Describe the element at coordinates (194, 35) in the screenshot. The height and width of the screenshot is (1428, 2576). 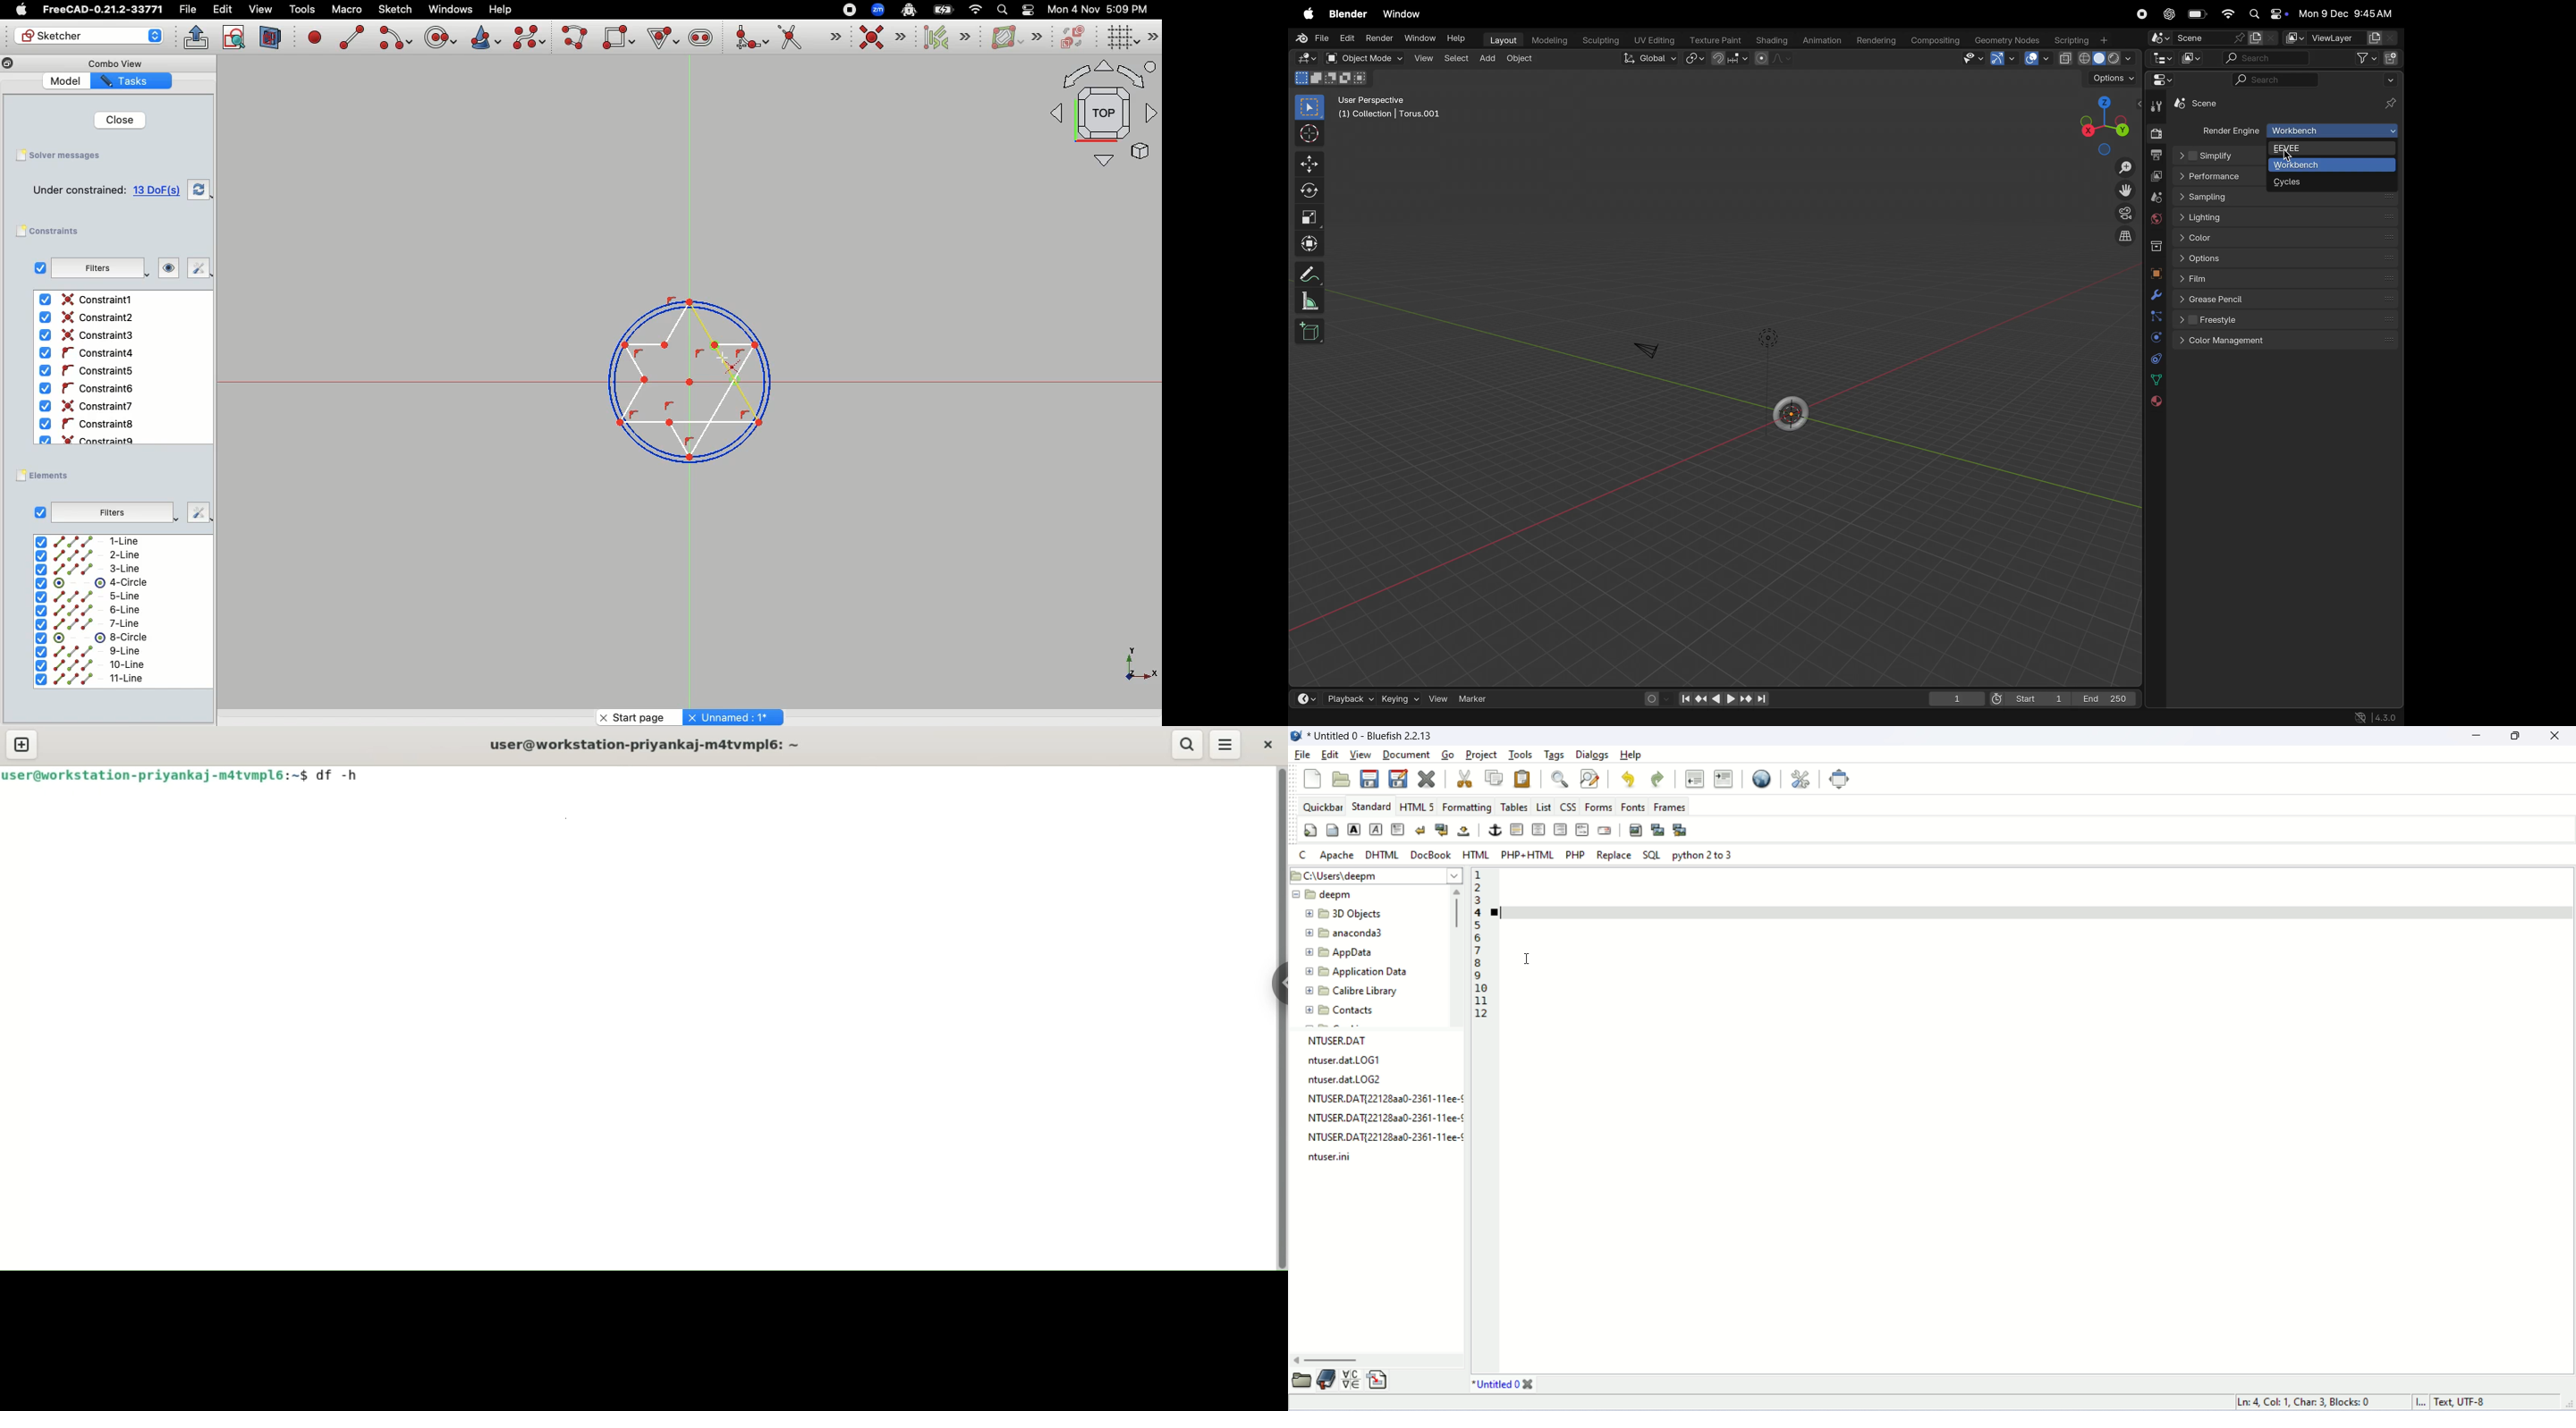
I see `Leave sketch` at that location.